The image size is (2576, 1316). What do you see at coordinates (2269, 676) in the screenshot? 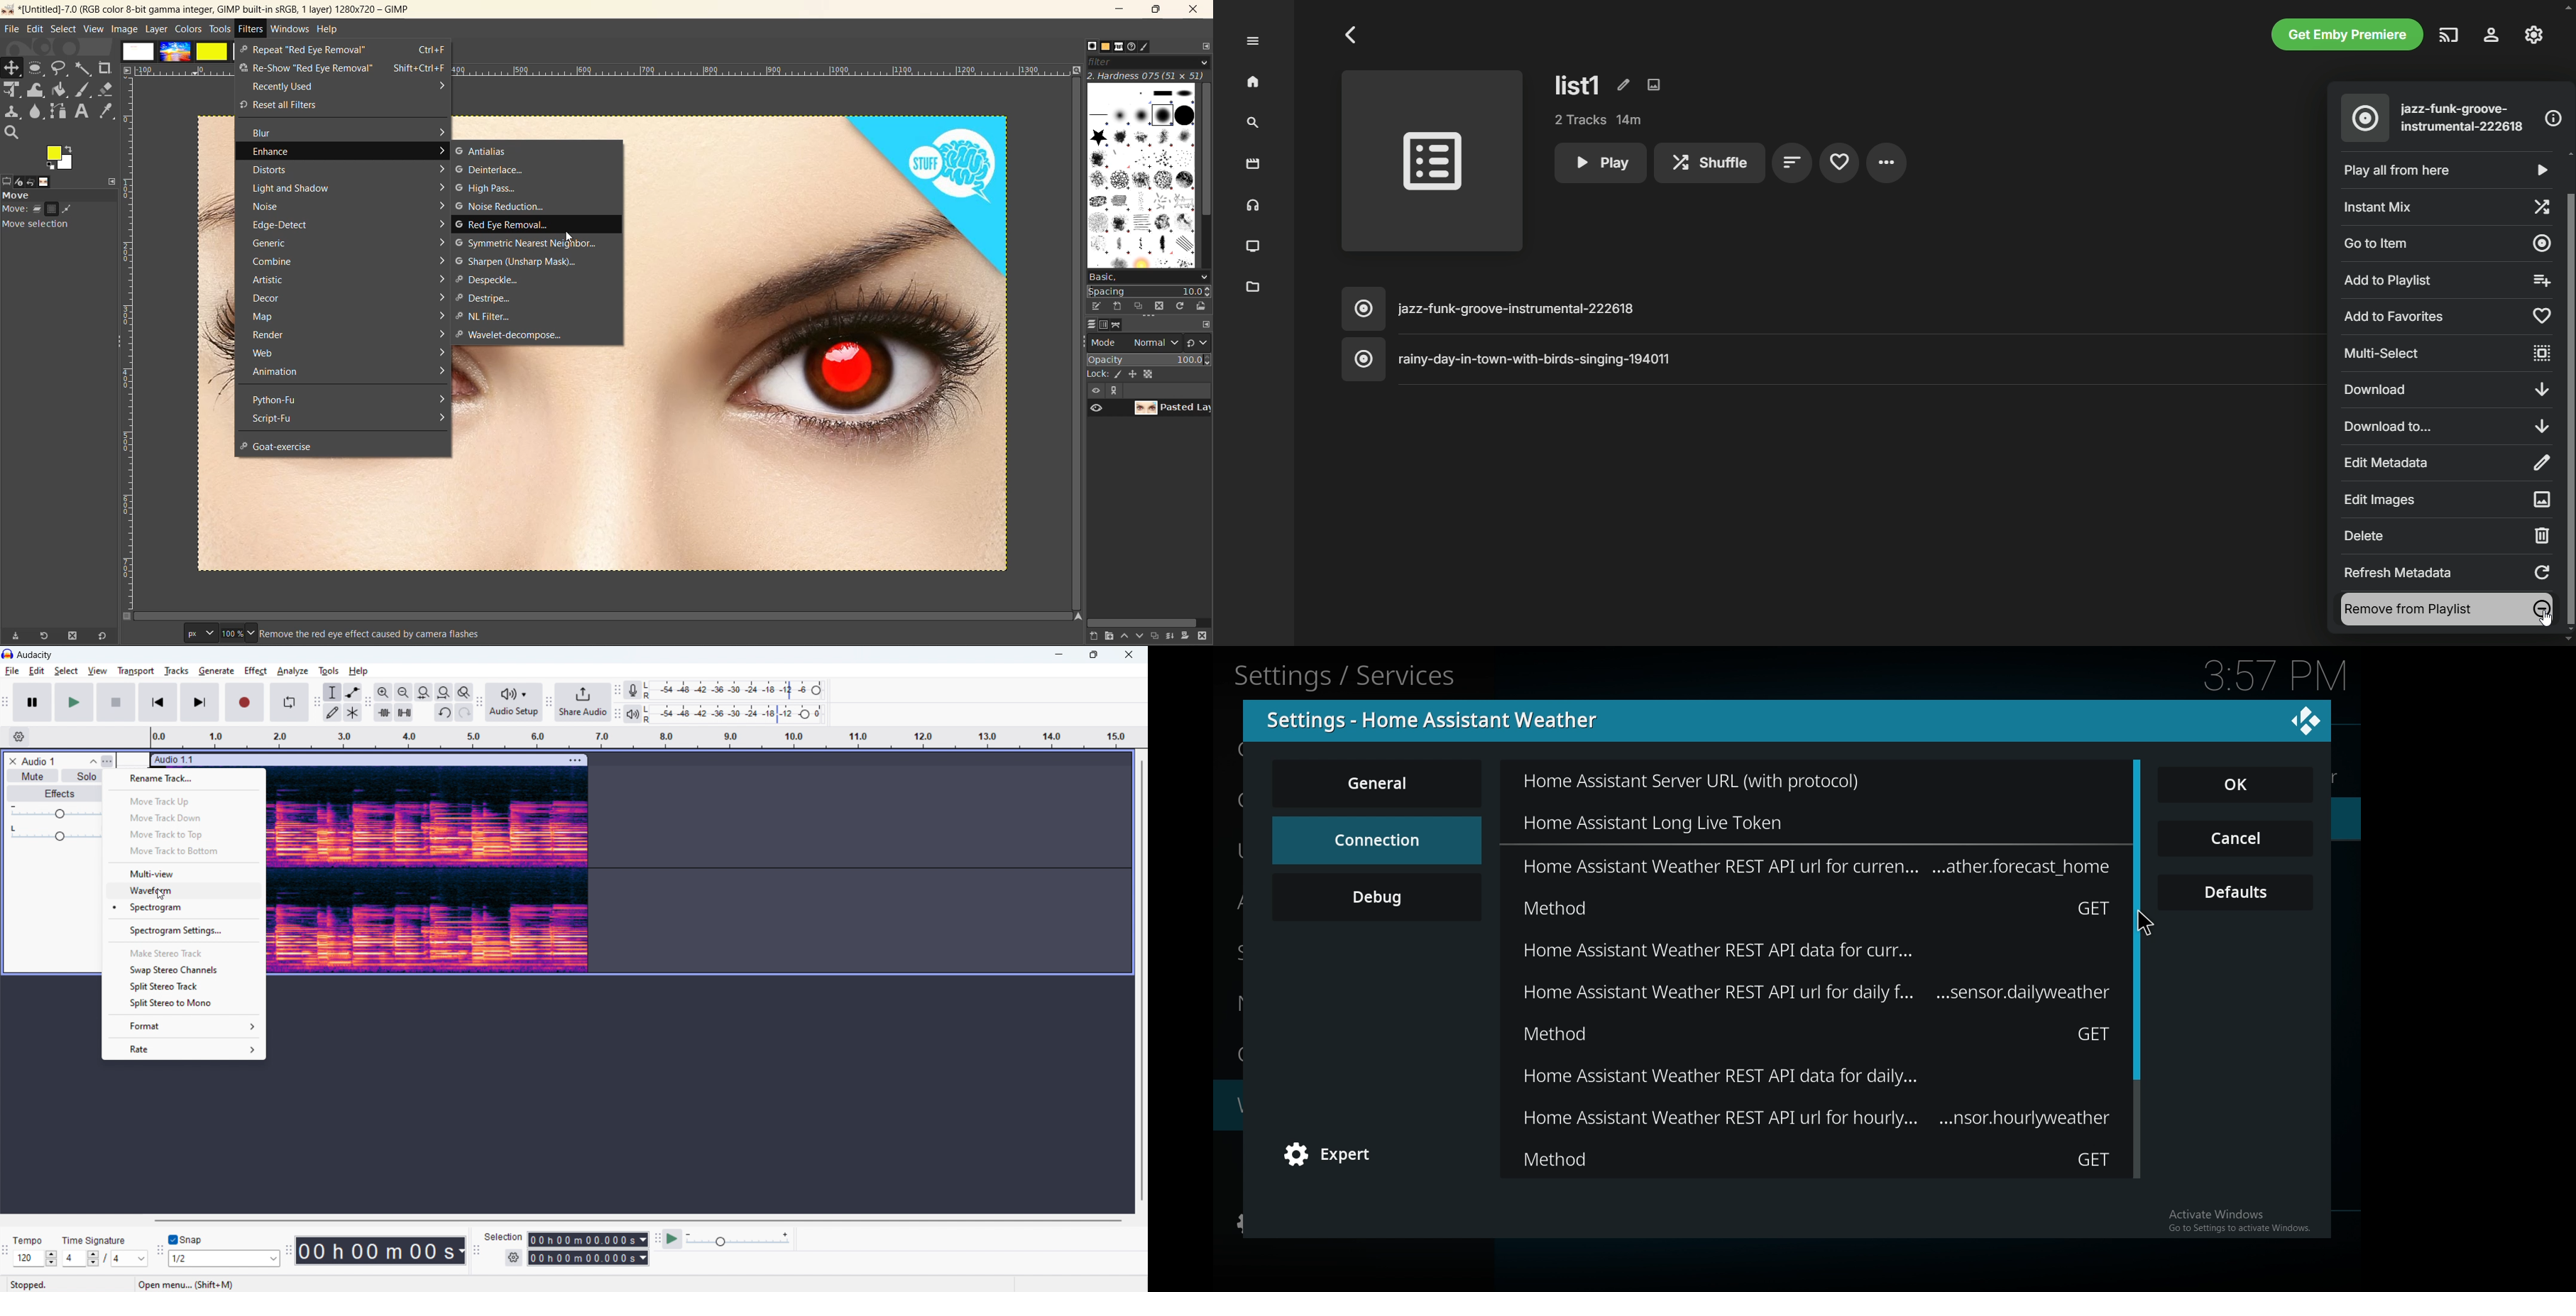
I see `Time` at bounding box center [2269, 676].